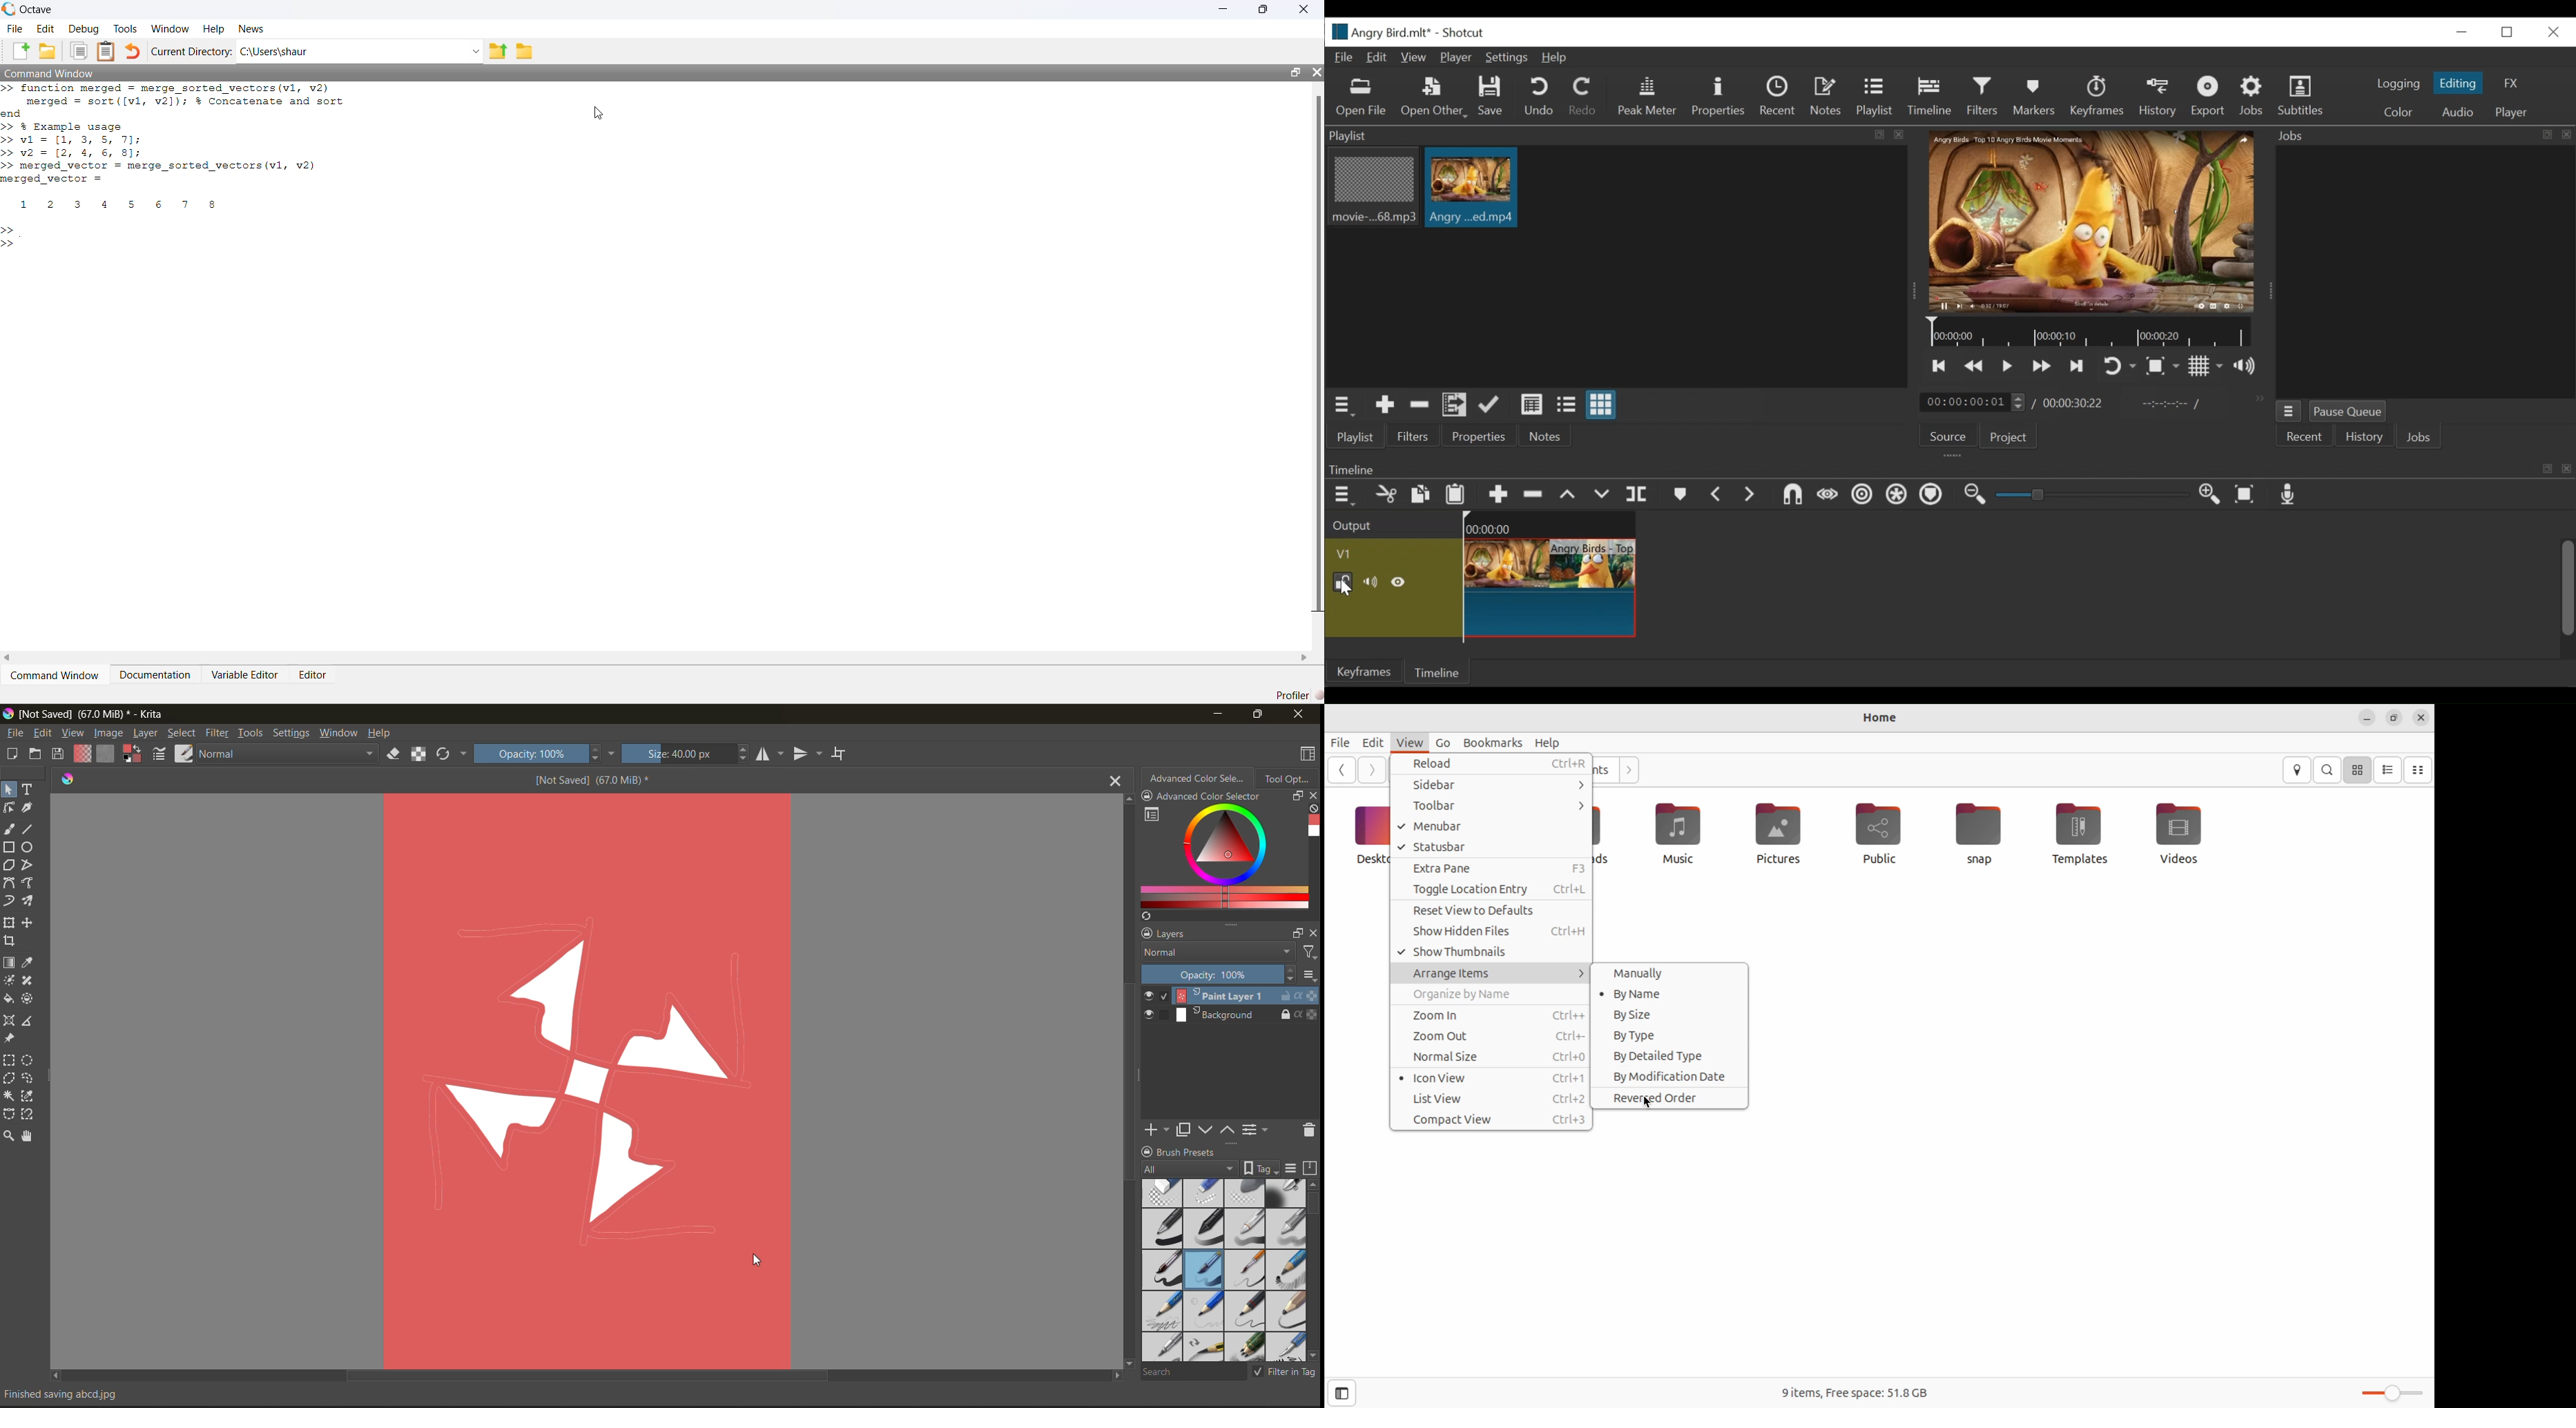  I want to click on maximize, so click(1257, 713).